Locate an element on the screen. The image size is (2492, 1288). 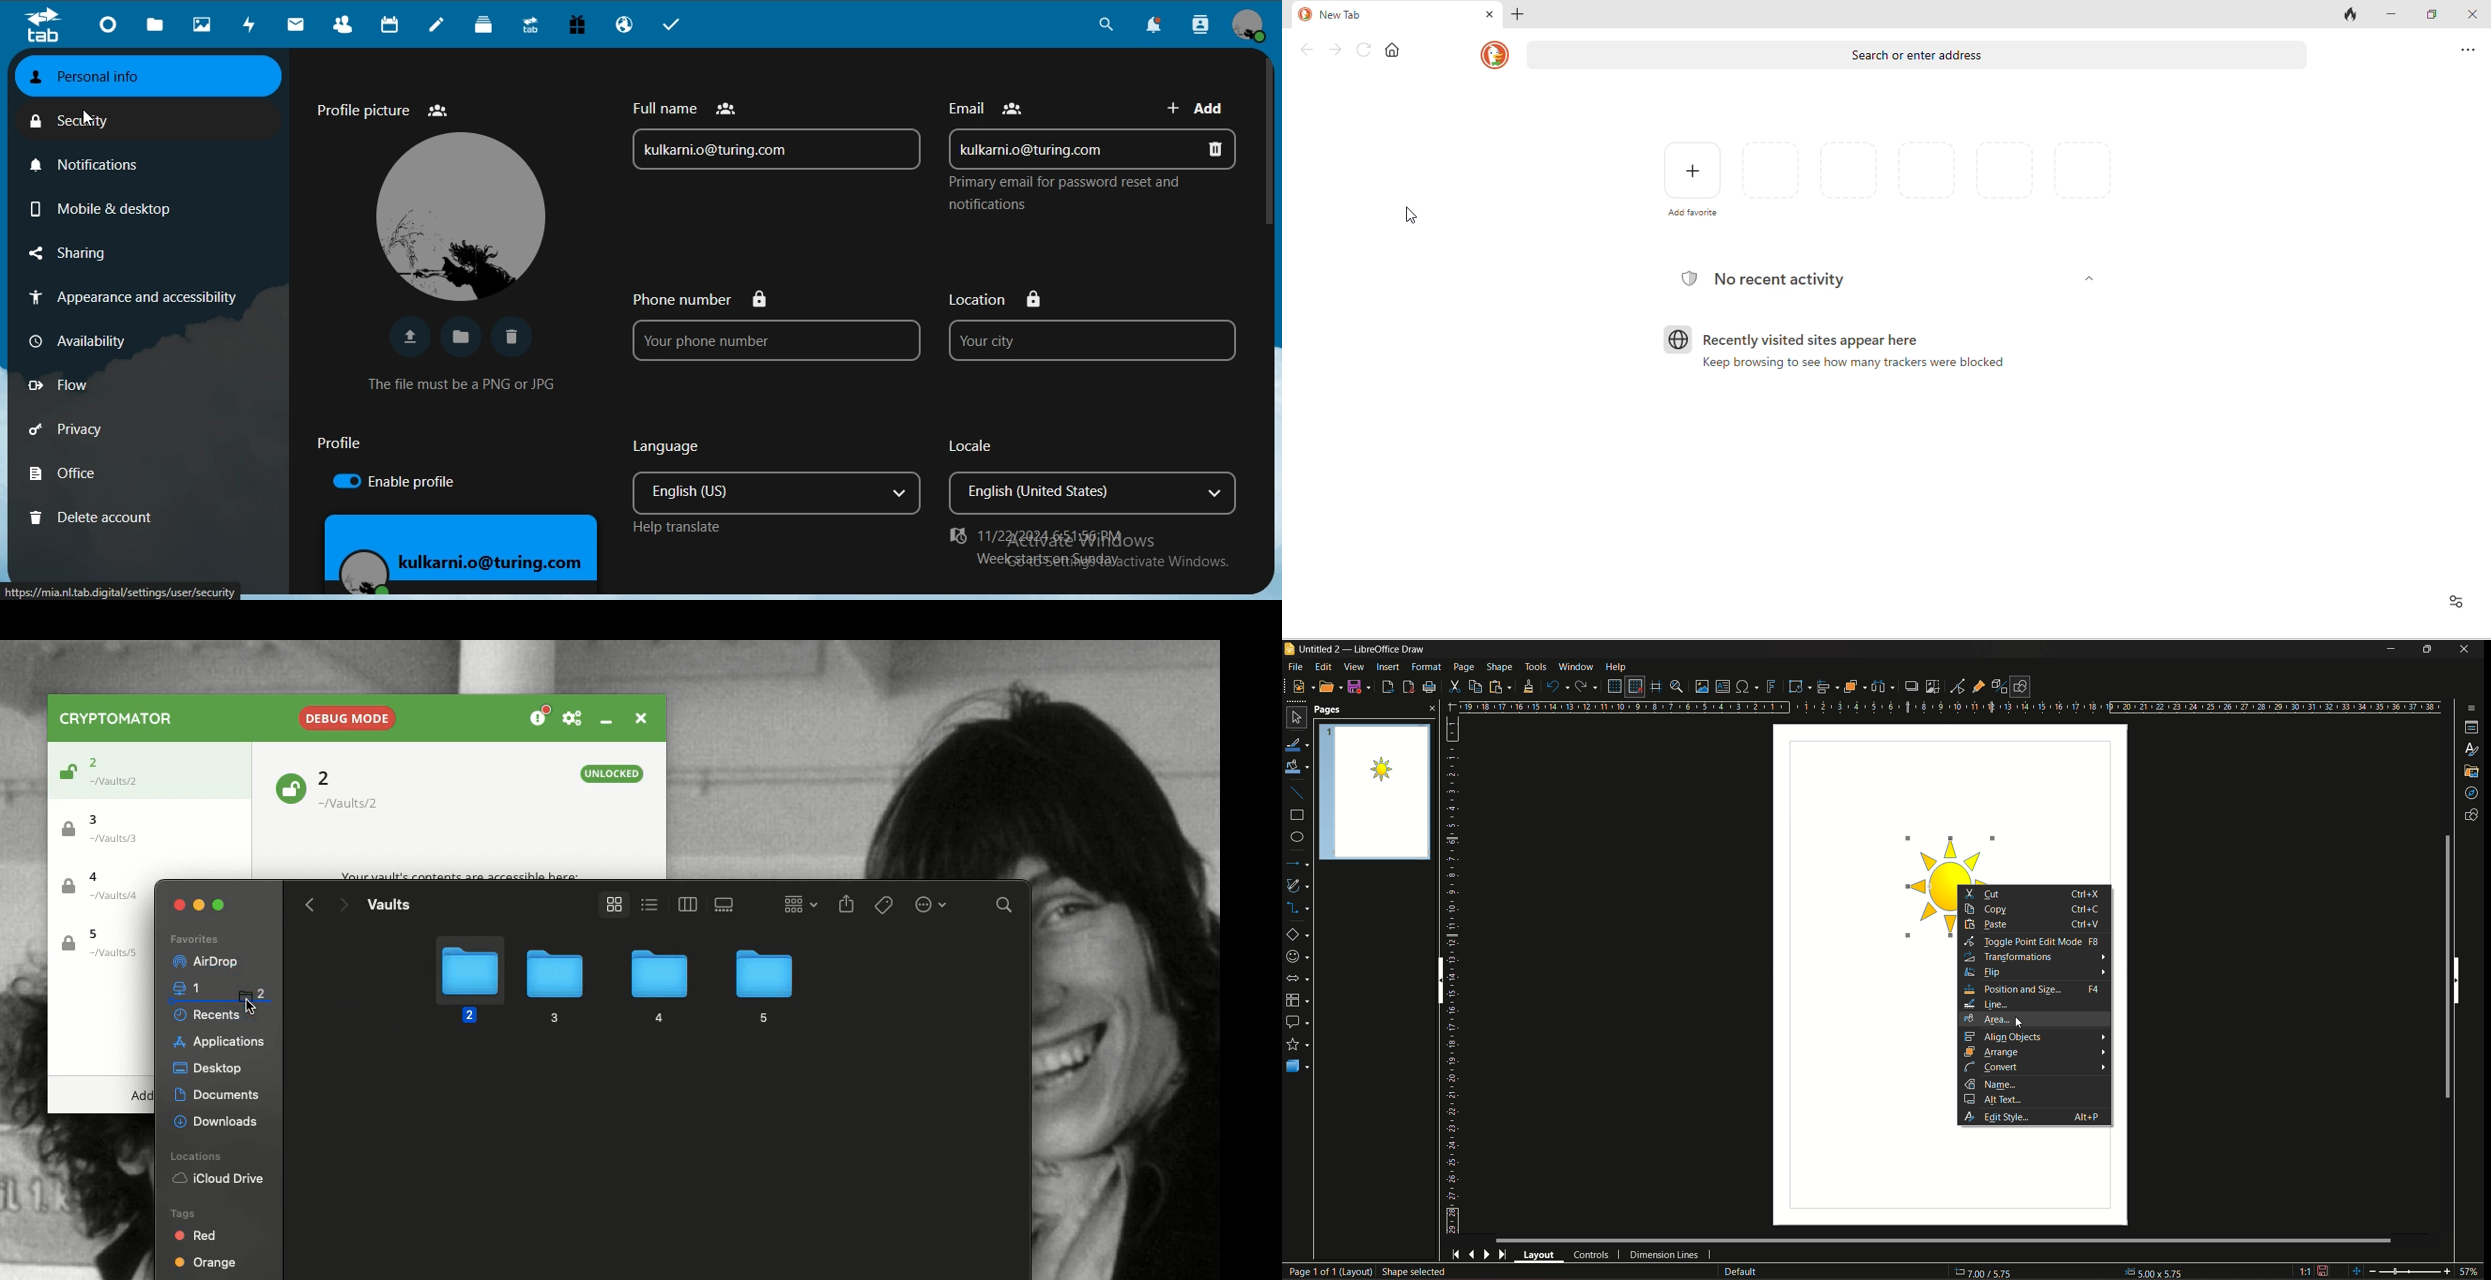
image is located at coordinates (450, 216).